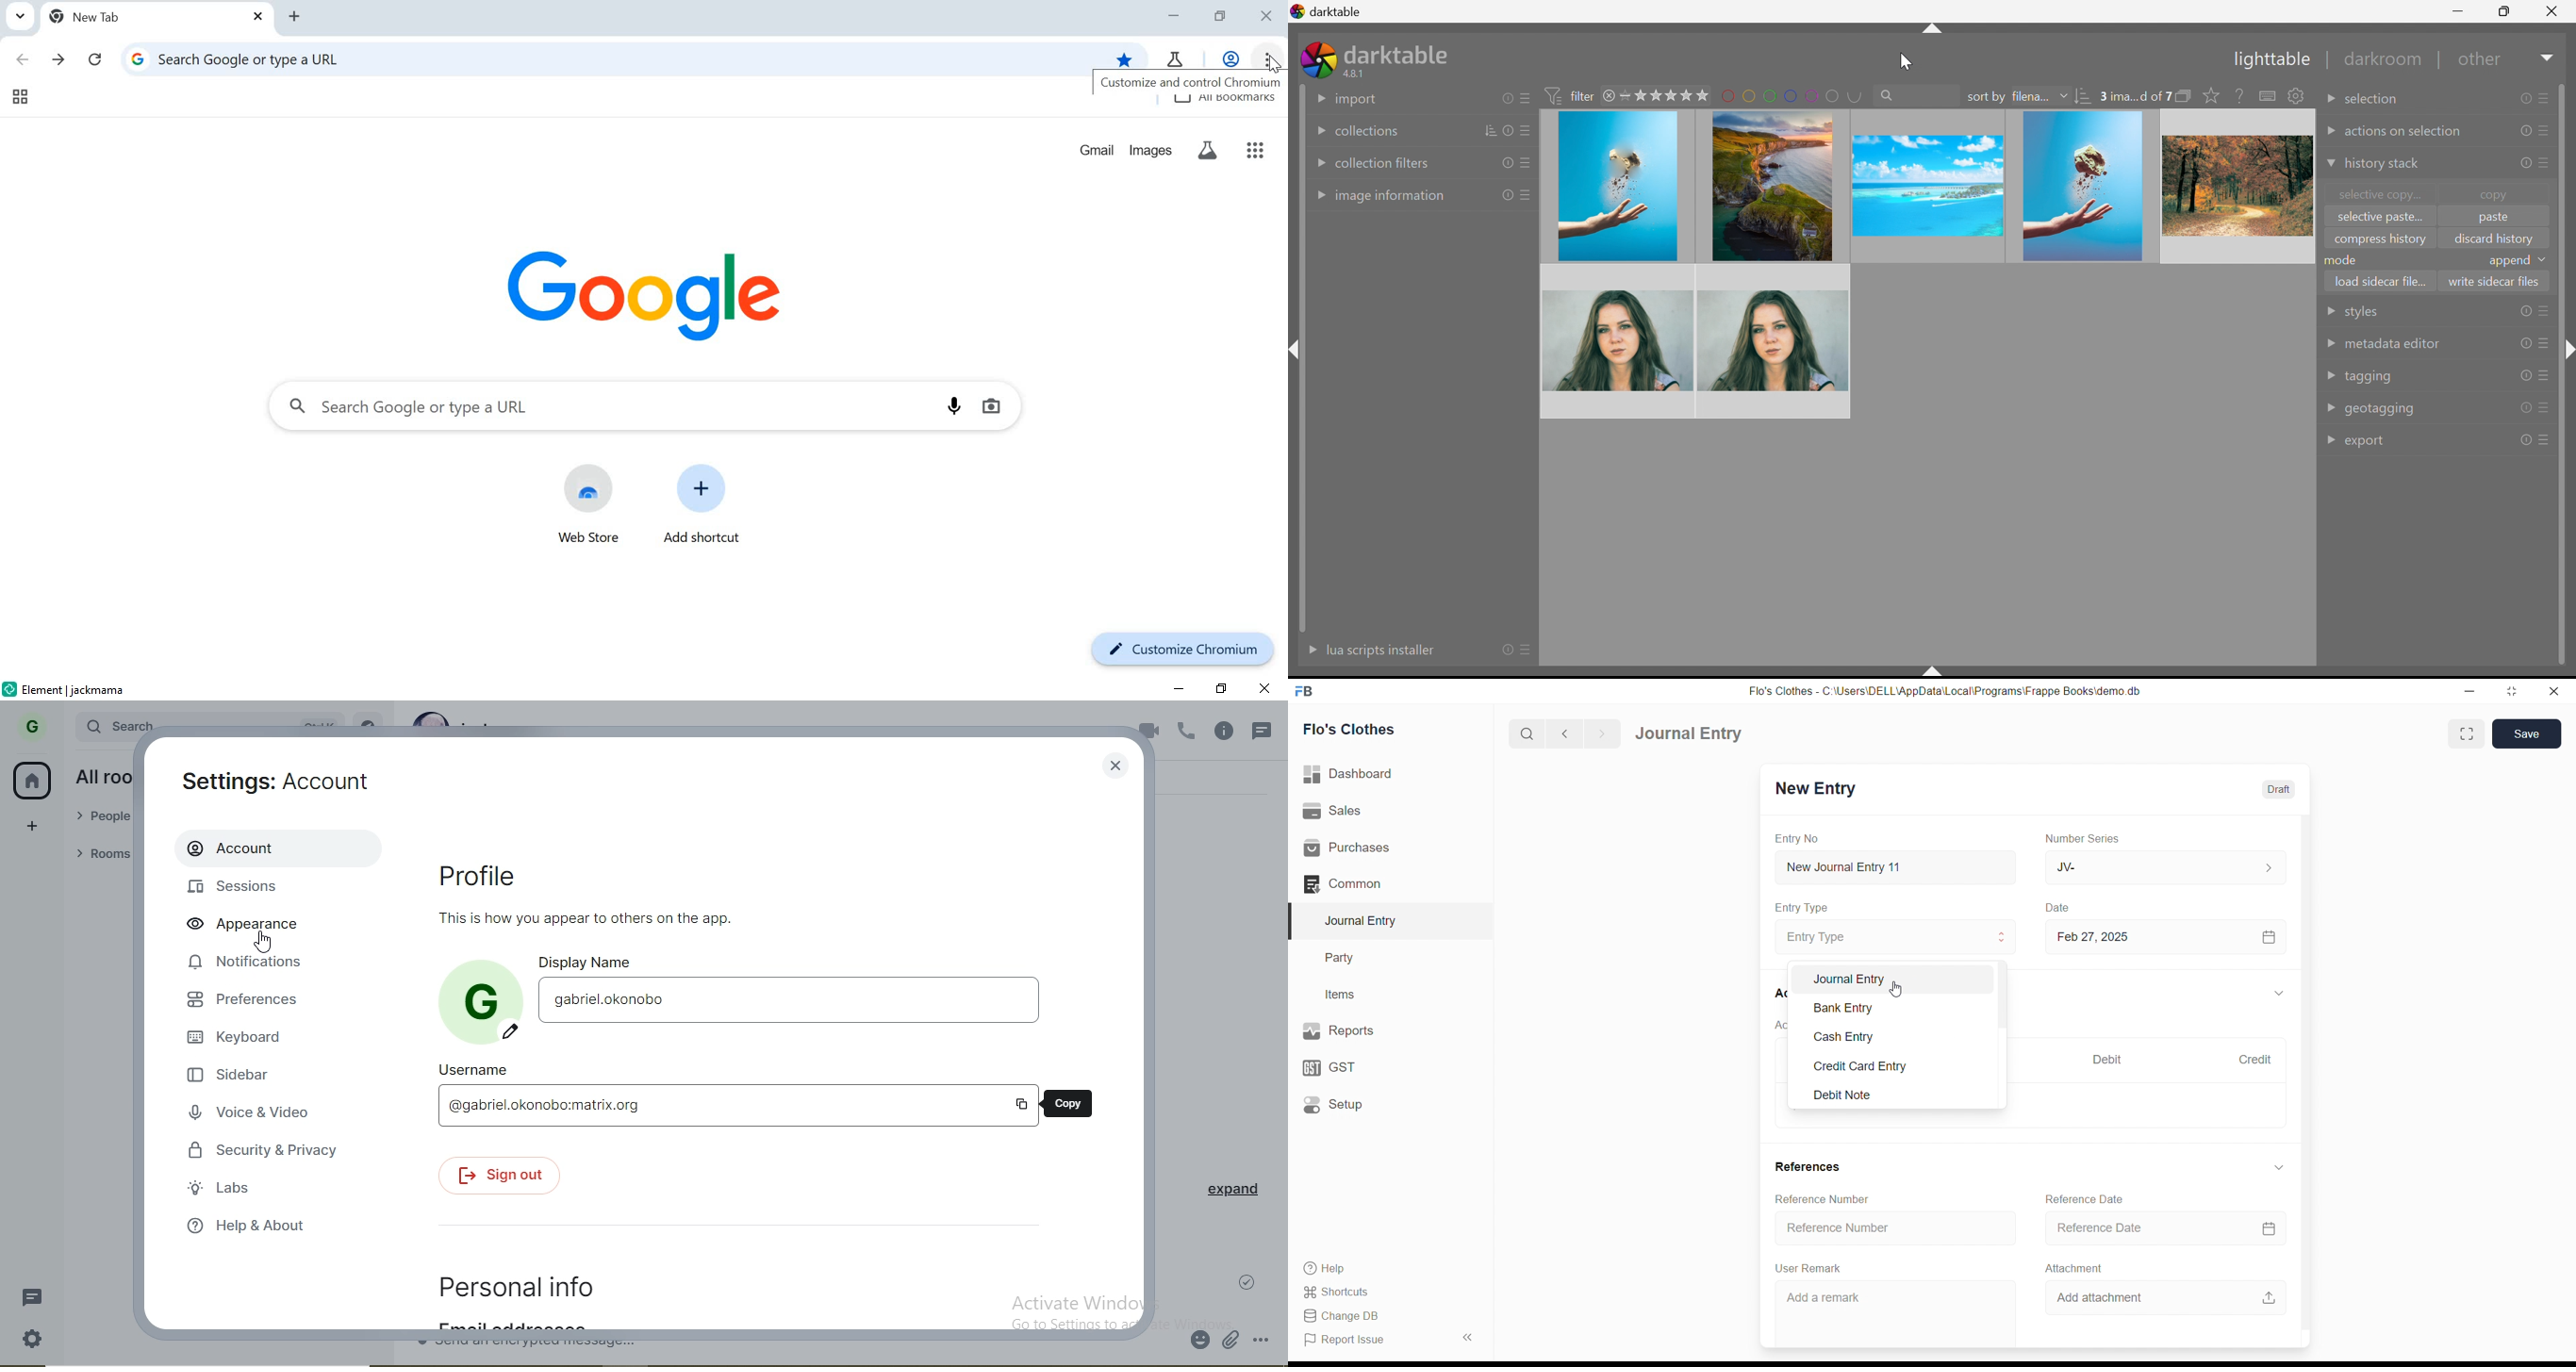 This screenshot has width=2576, height=1372. I want to click on Entry Type, so click(1803, 908).